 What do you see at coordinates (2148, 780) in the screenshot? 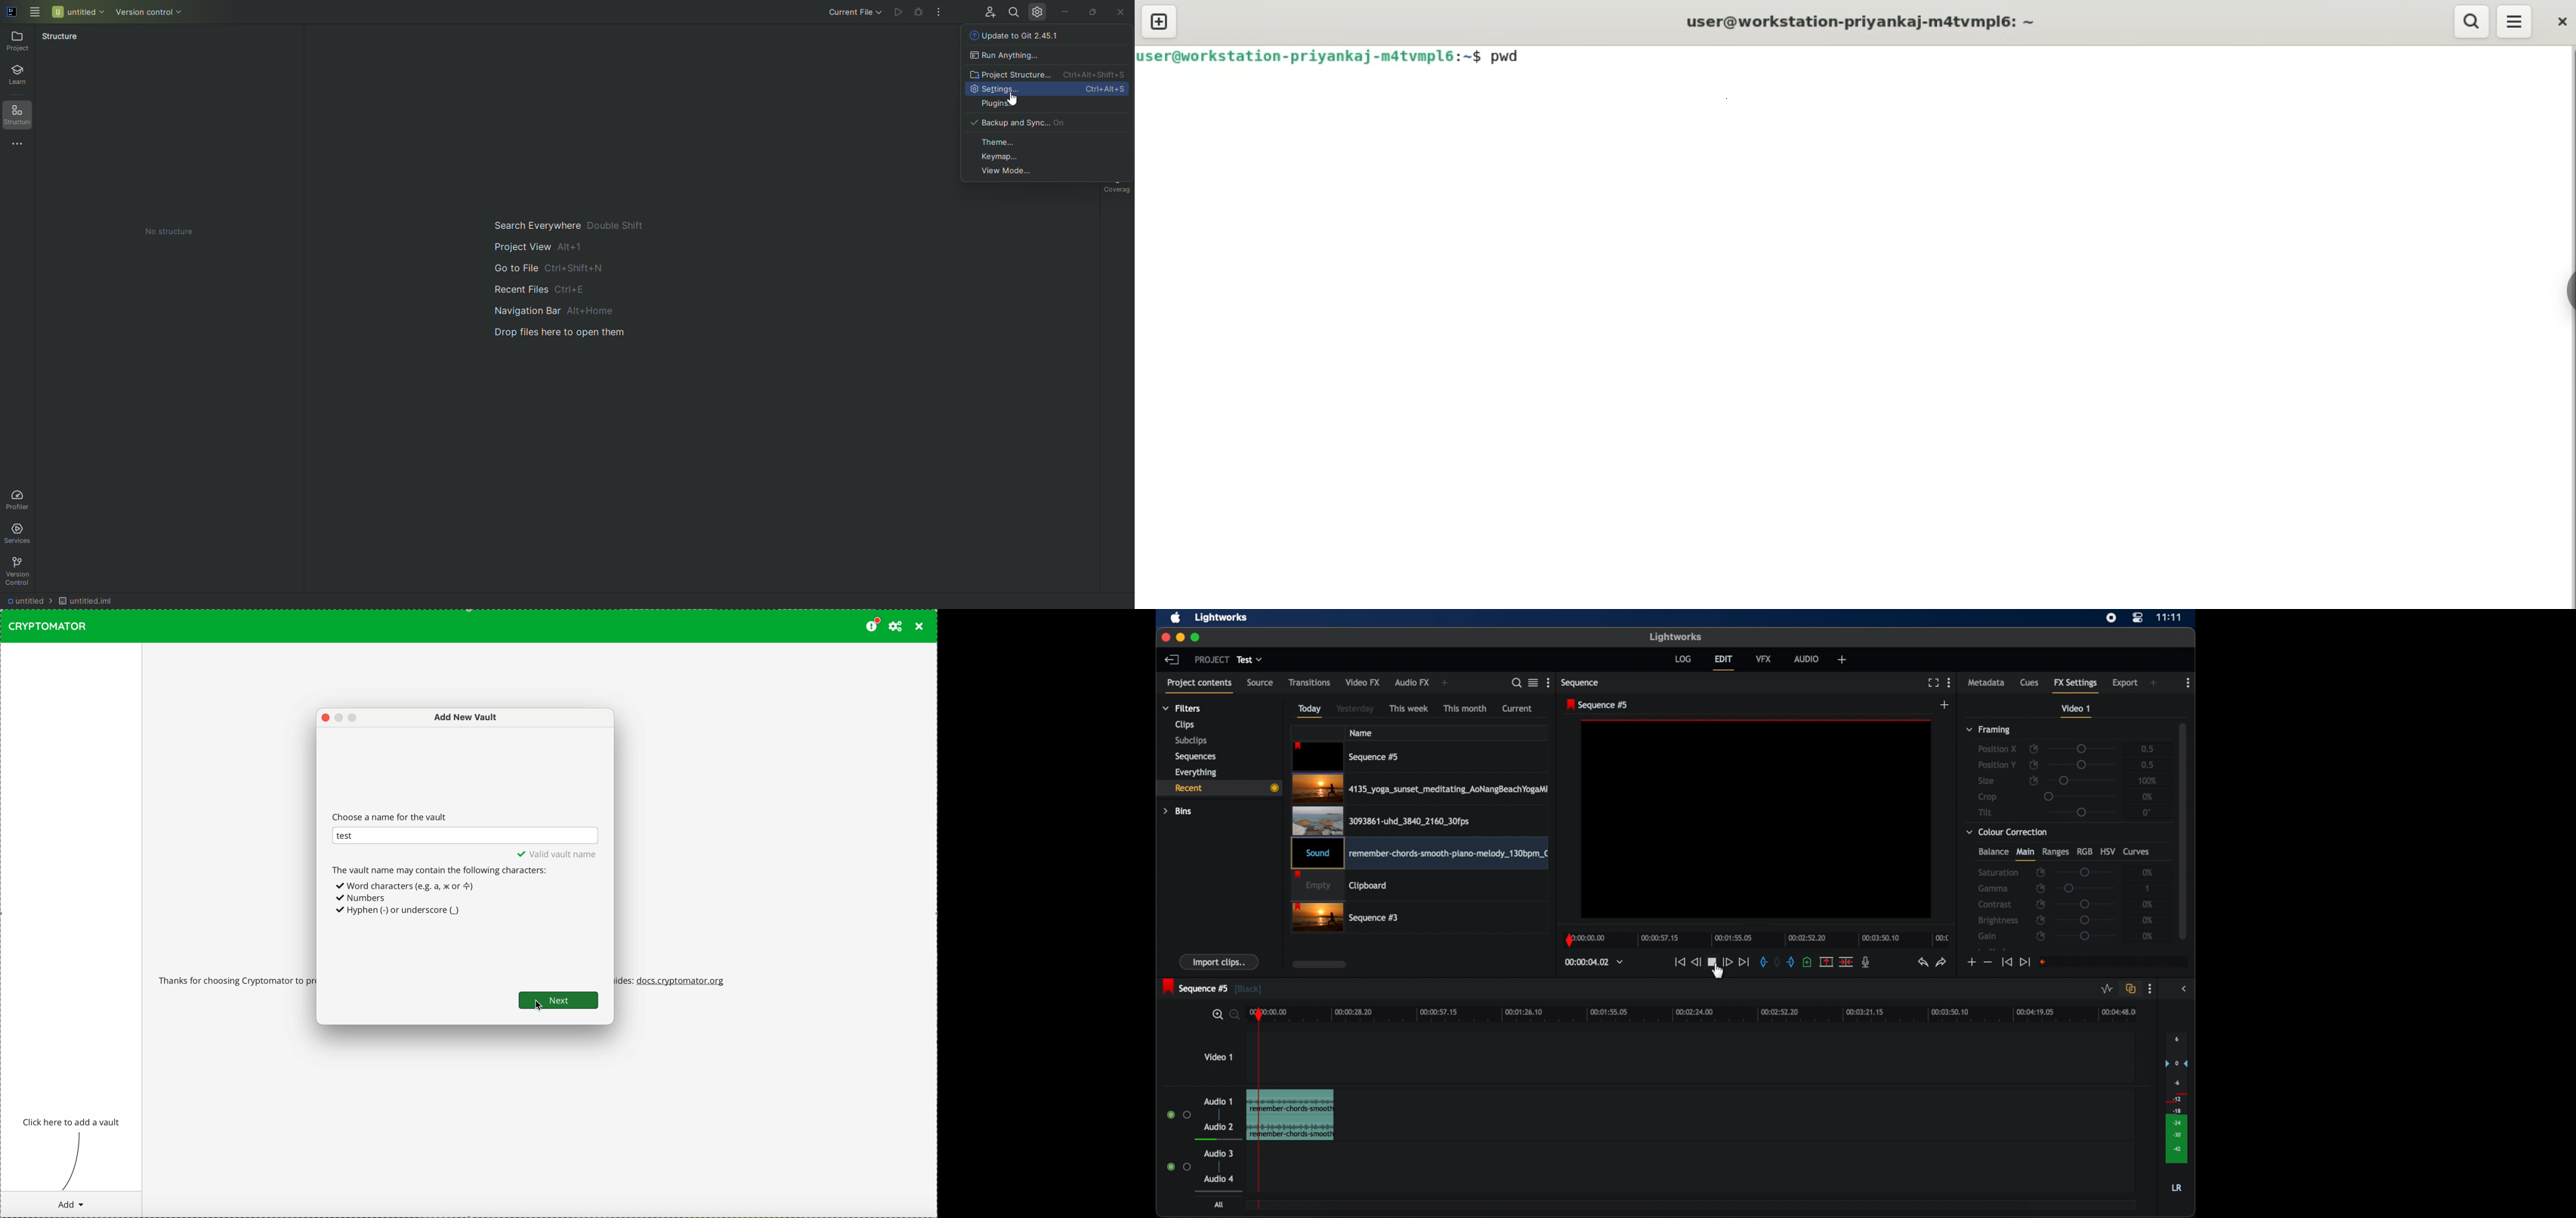
I see `100%` at bounding box center [2148, 780].